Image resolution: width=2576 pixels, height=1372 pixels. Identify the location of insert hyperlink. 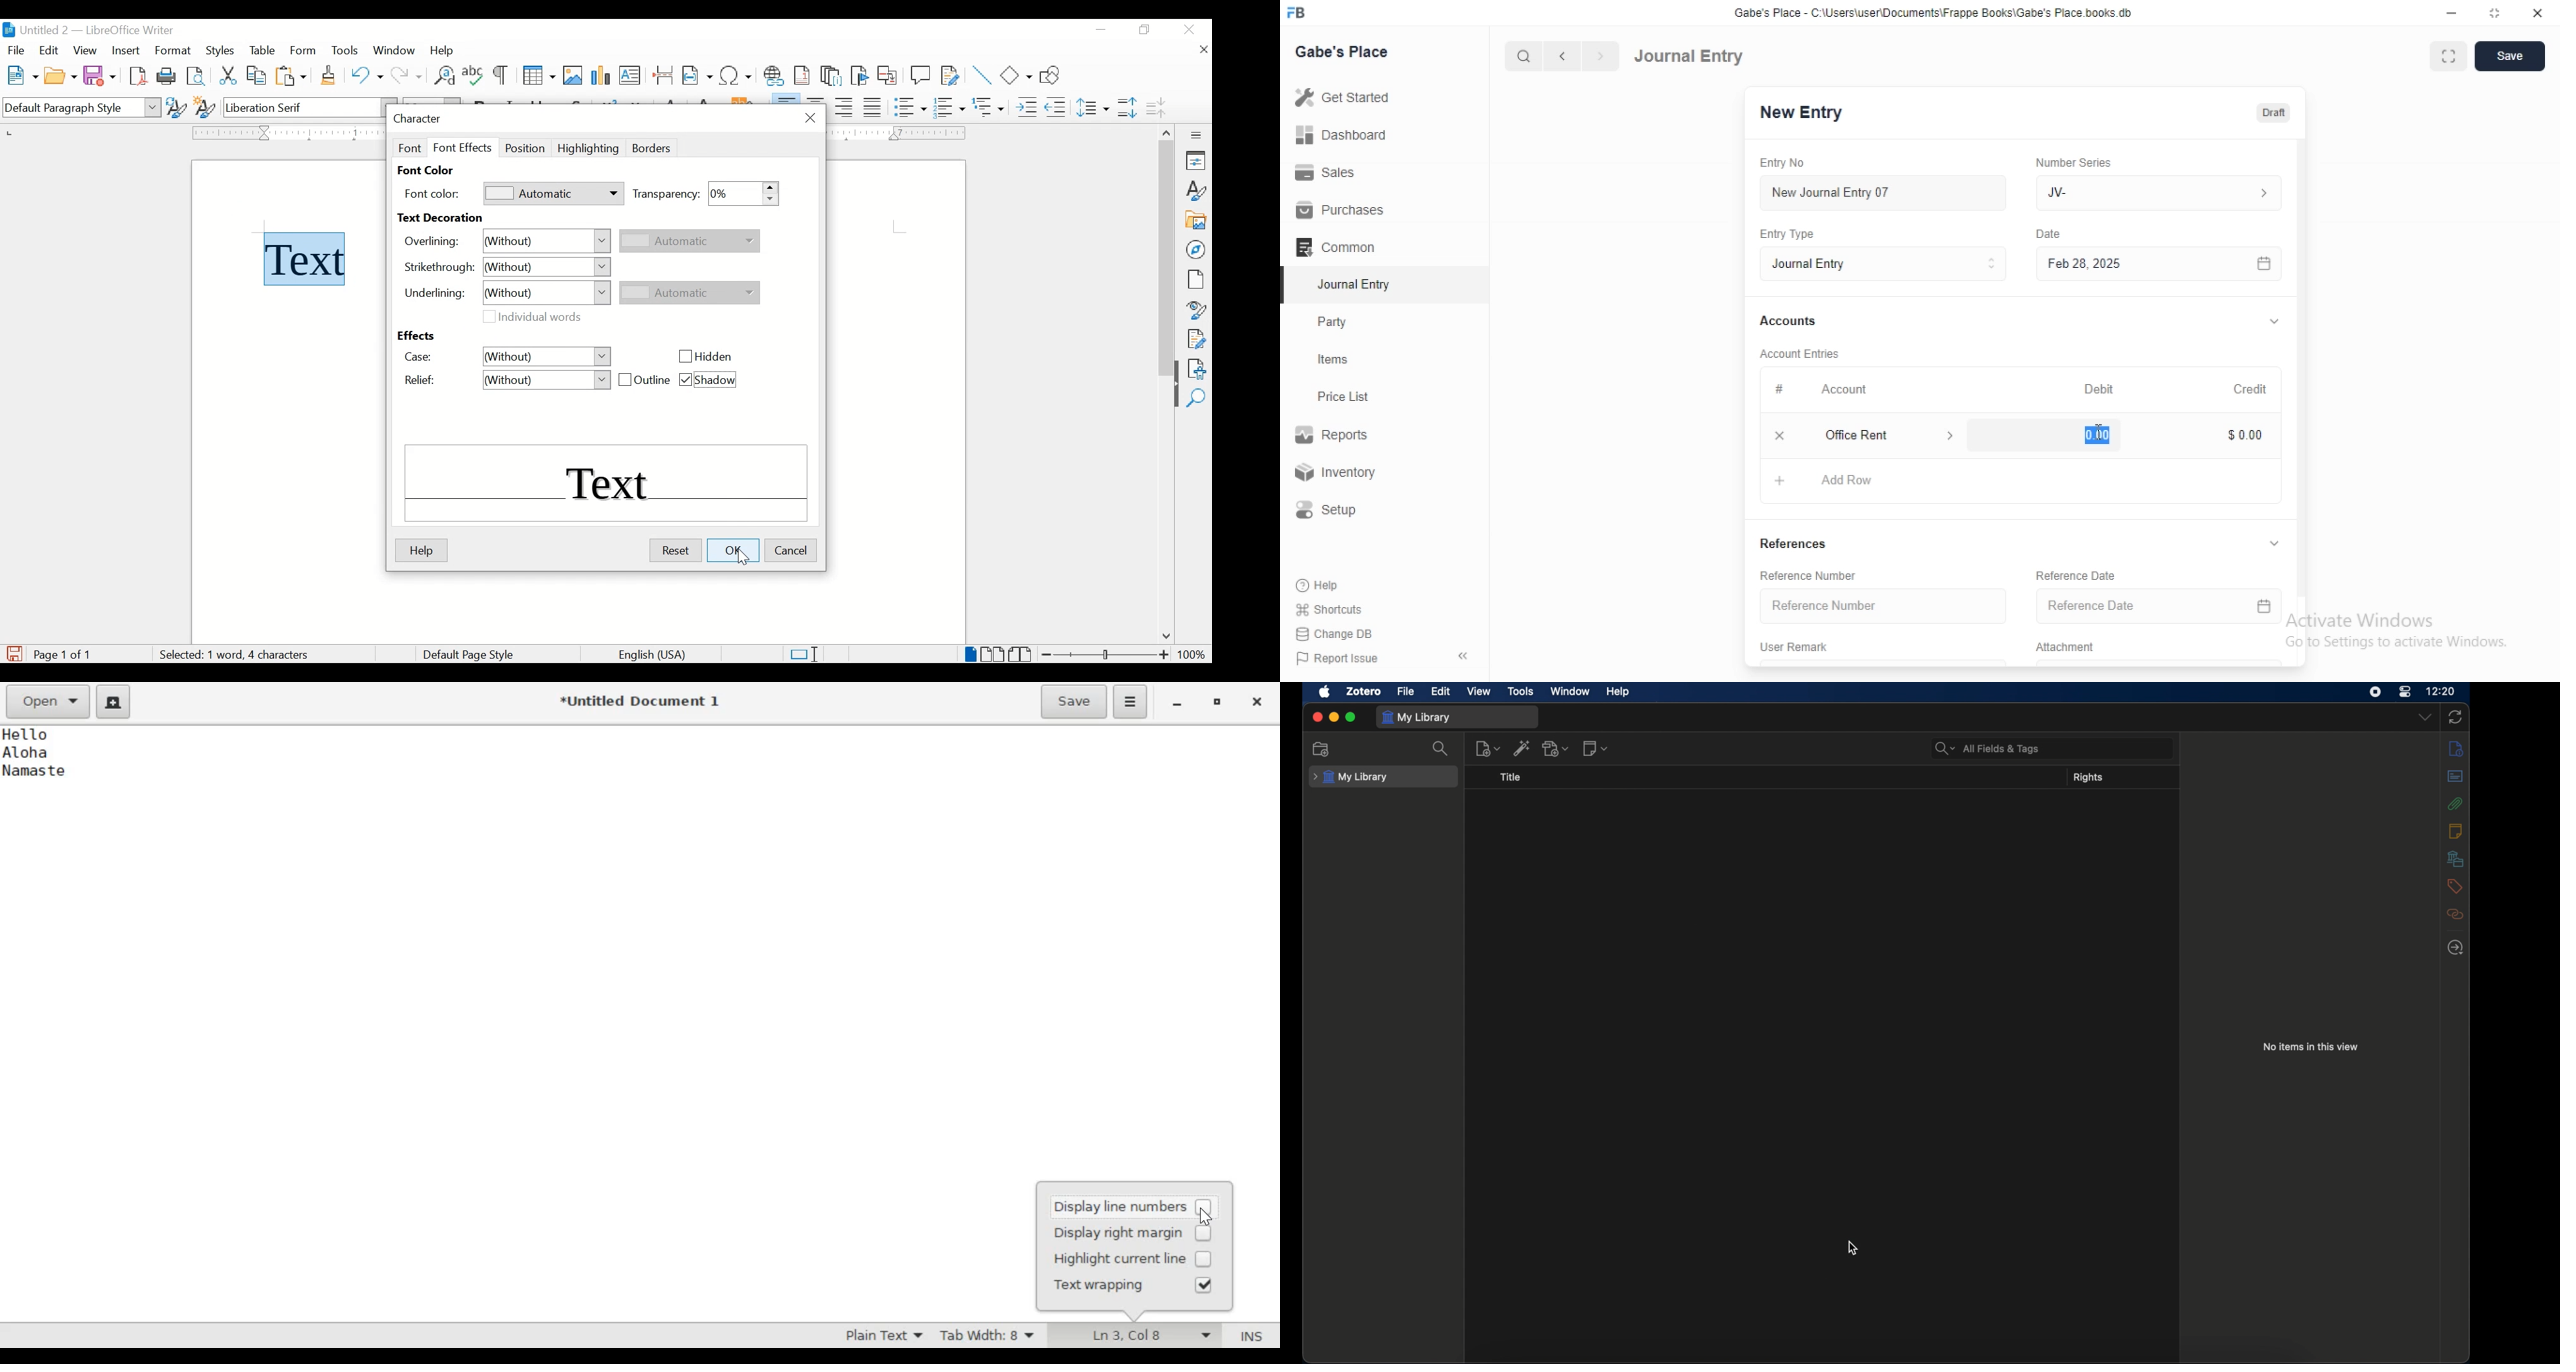
(774, 76).